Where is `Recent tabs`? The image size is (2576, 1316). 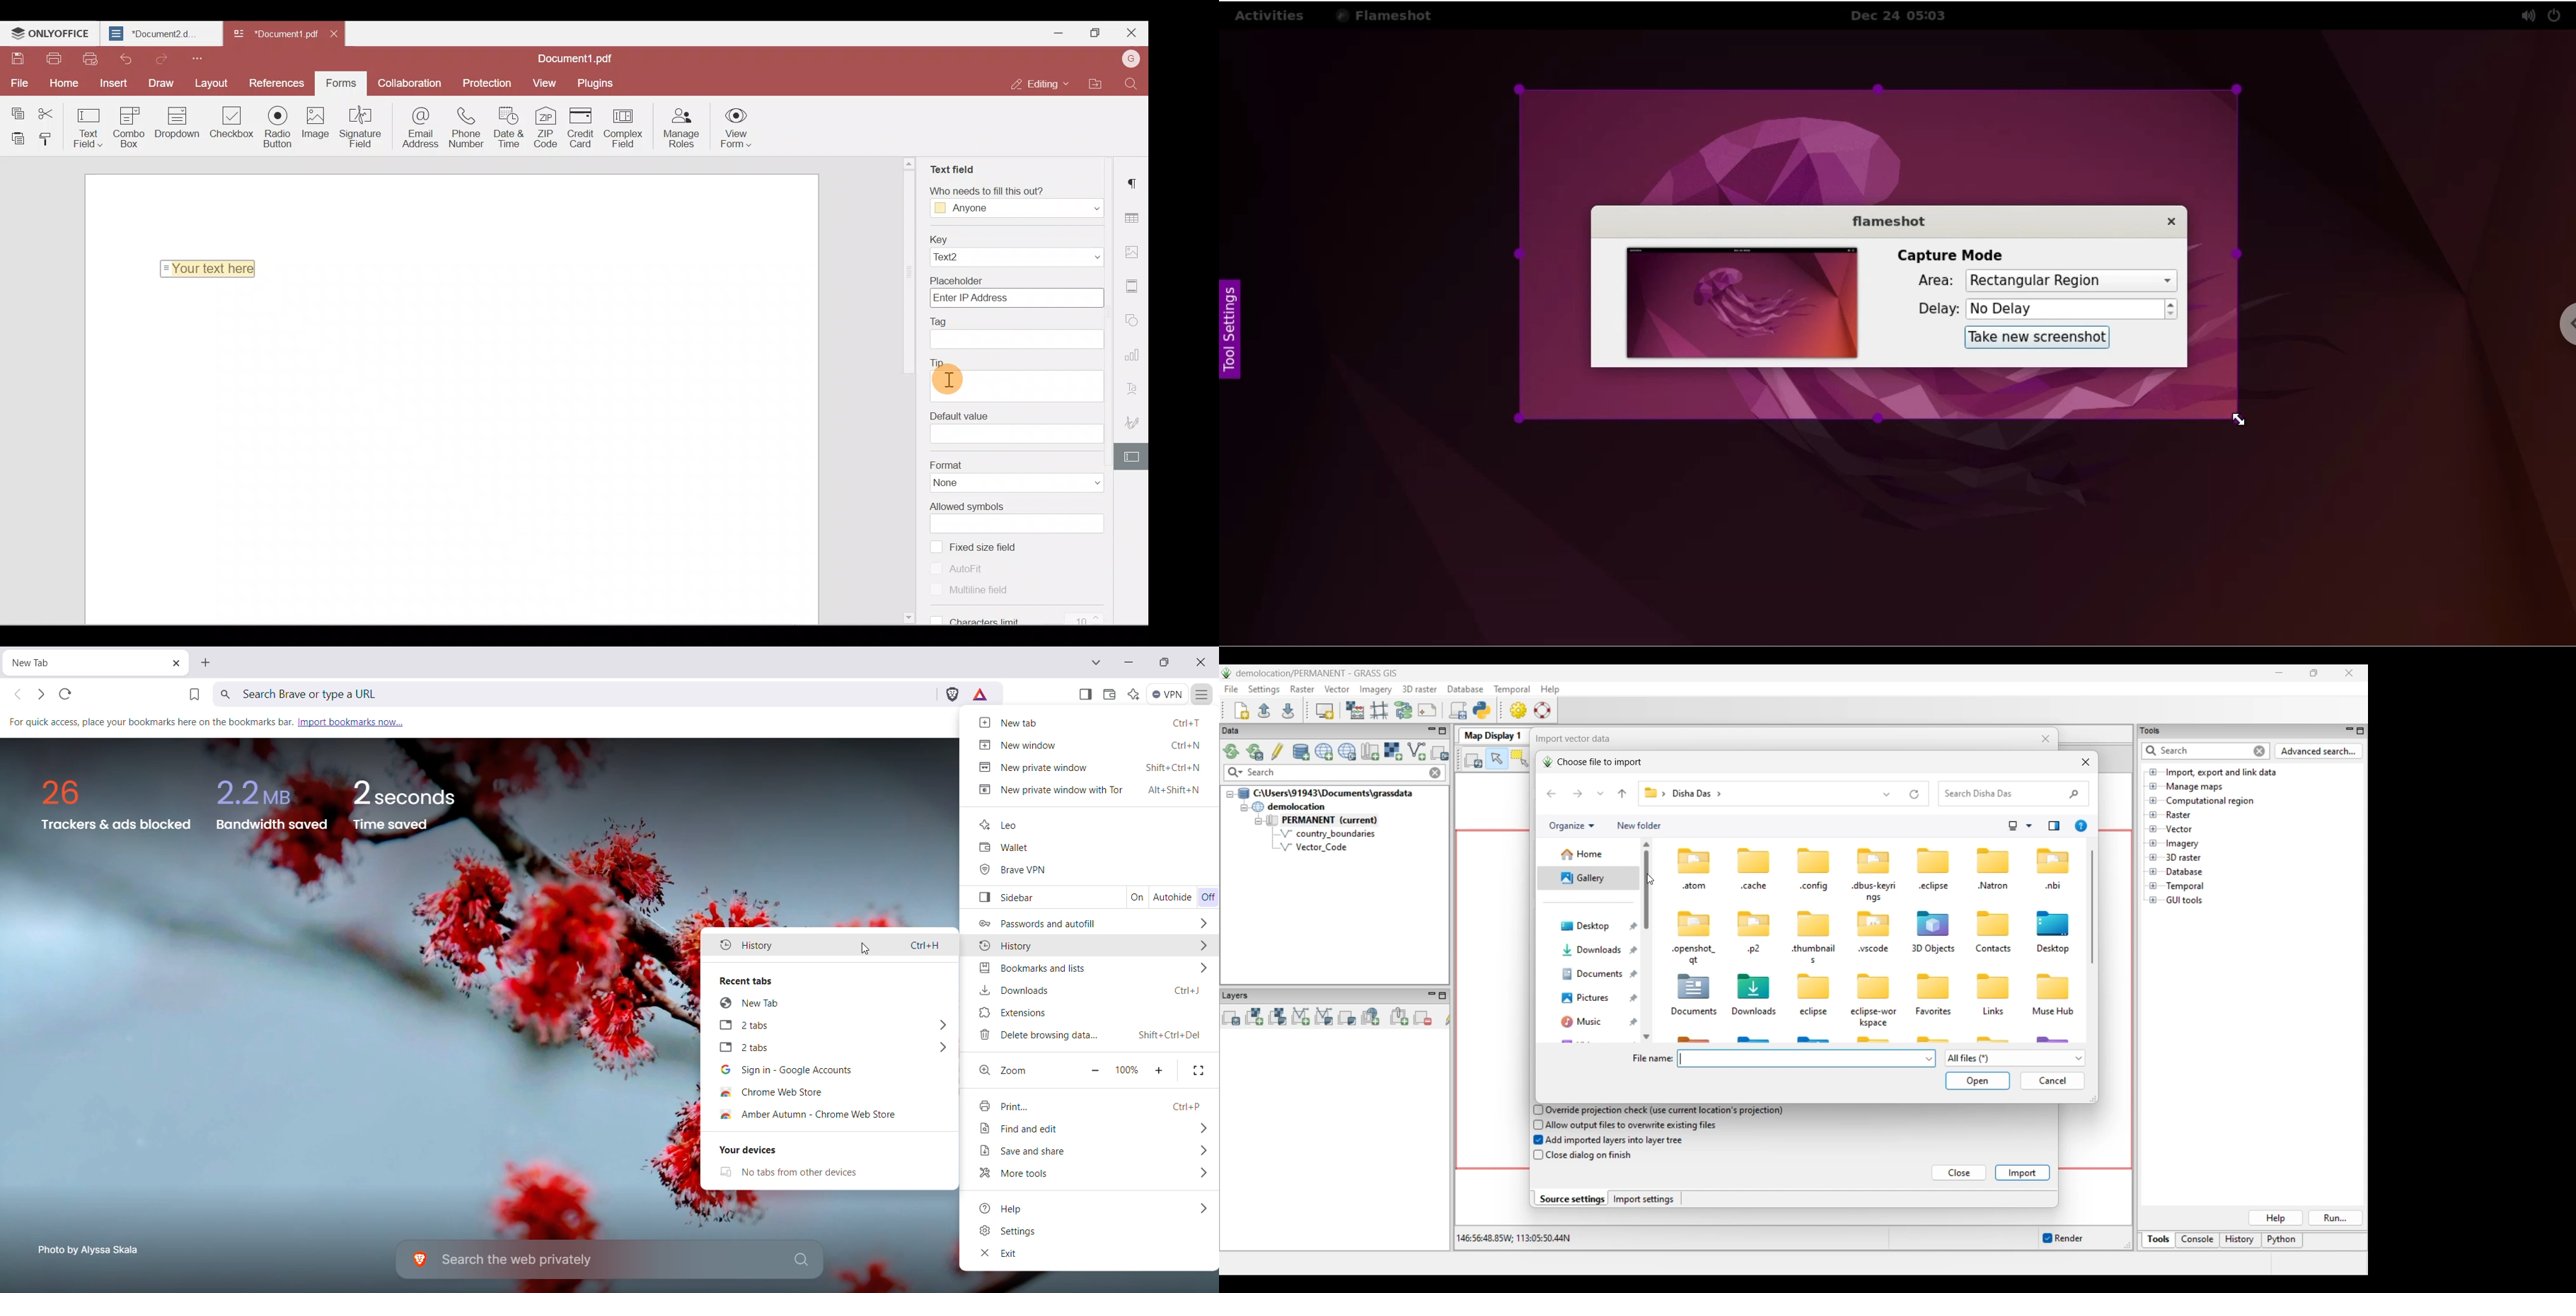
Recent tabs is located at coordinates (830, 979).